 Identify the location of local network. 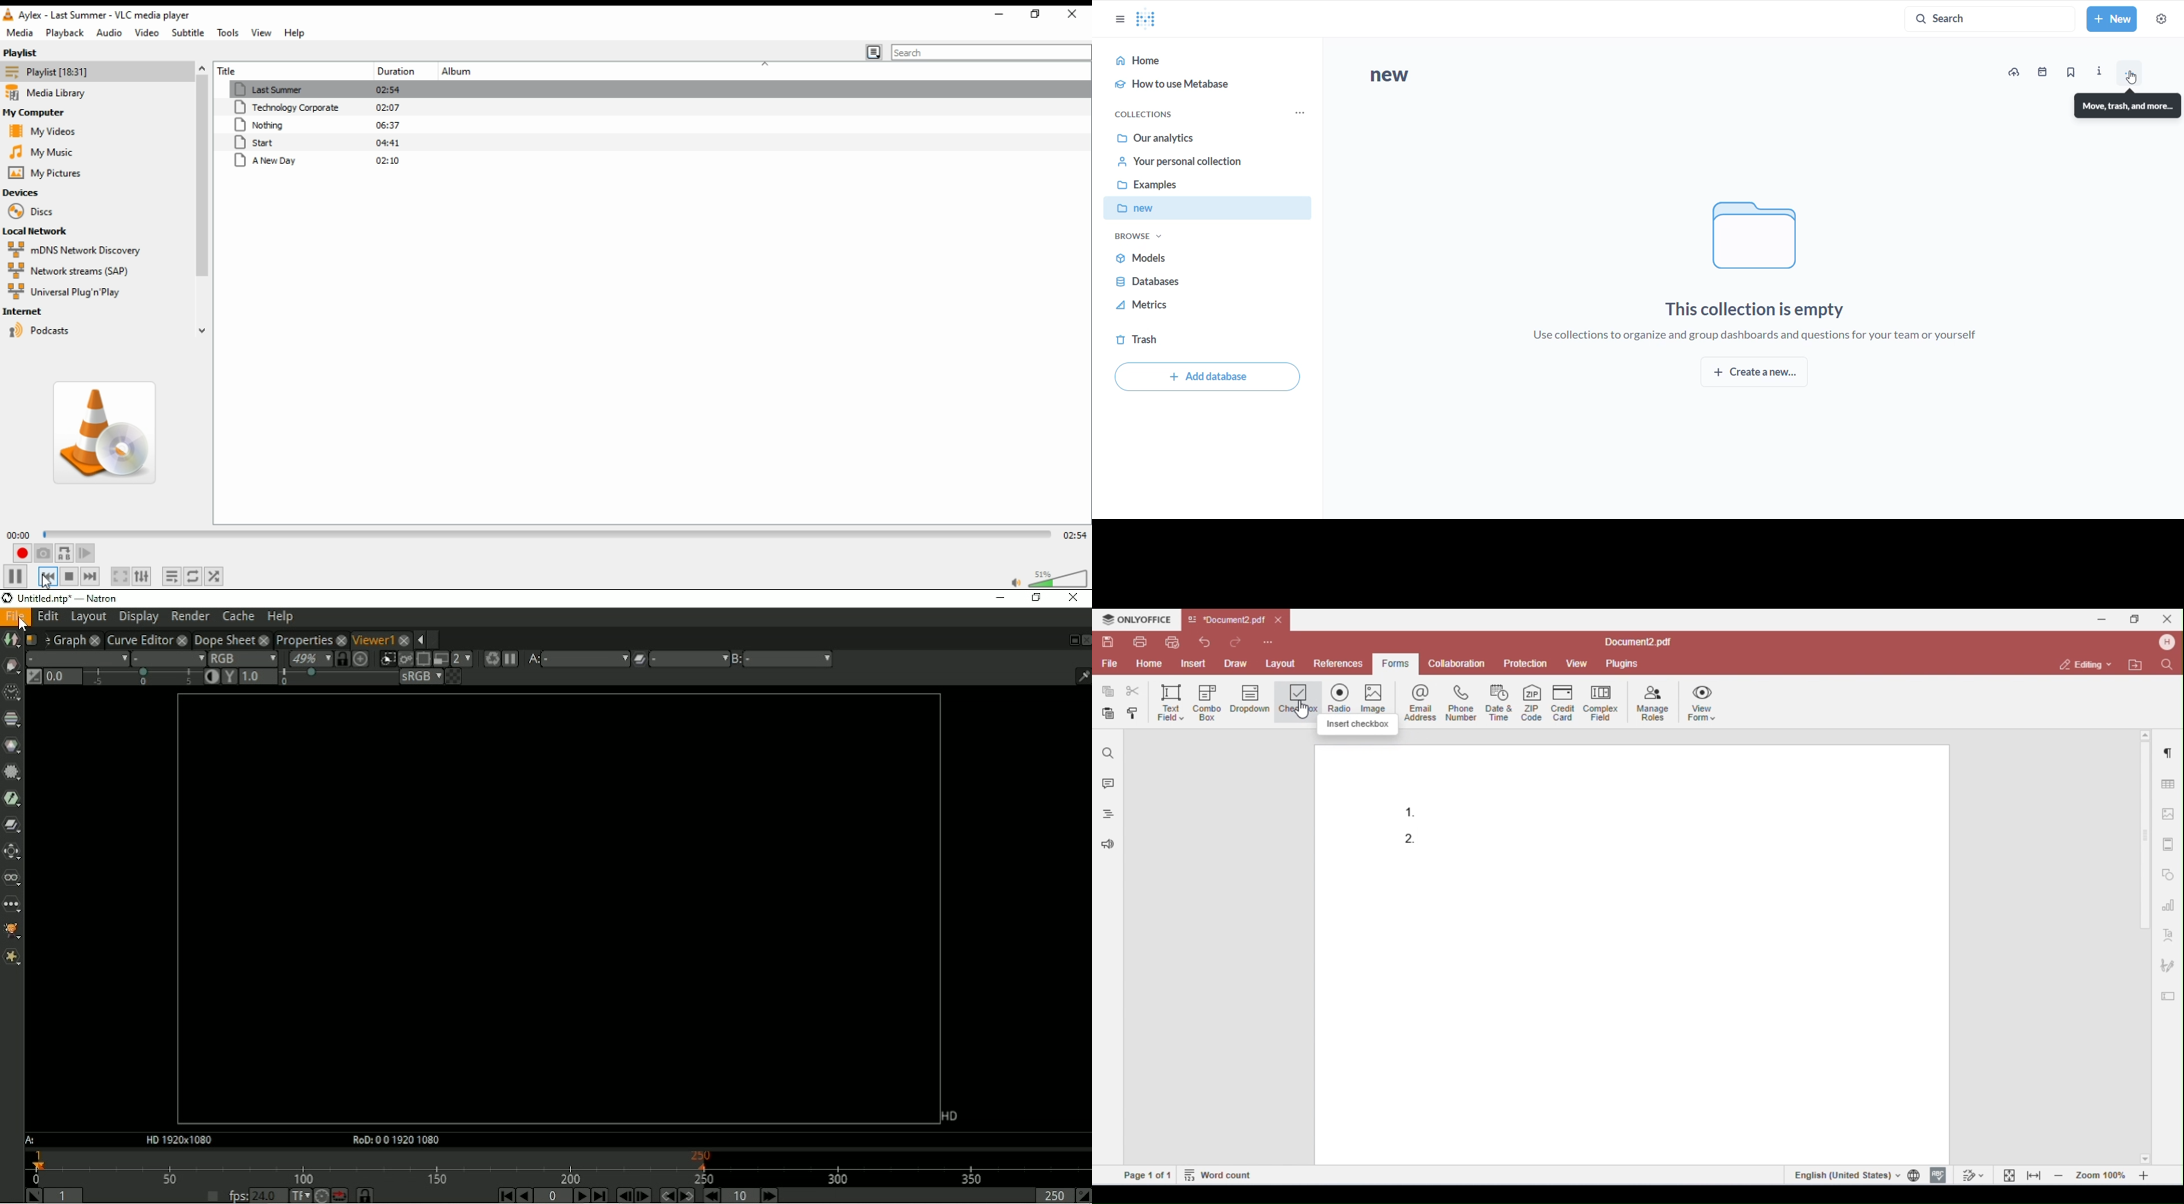
(44, 232).